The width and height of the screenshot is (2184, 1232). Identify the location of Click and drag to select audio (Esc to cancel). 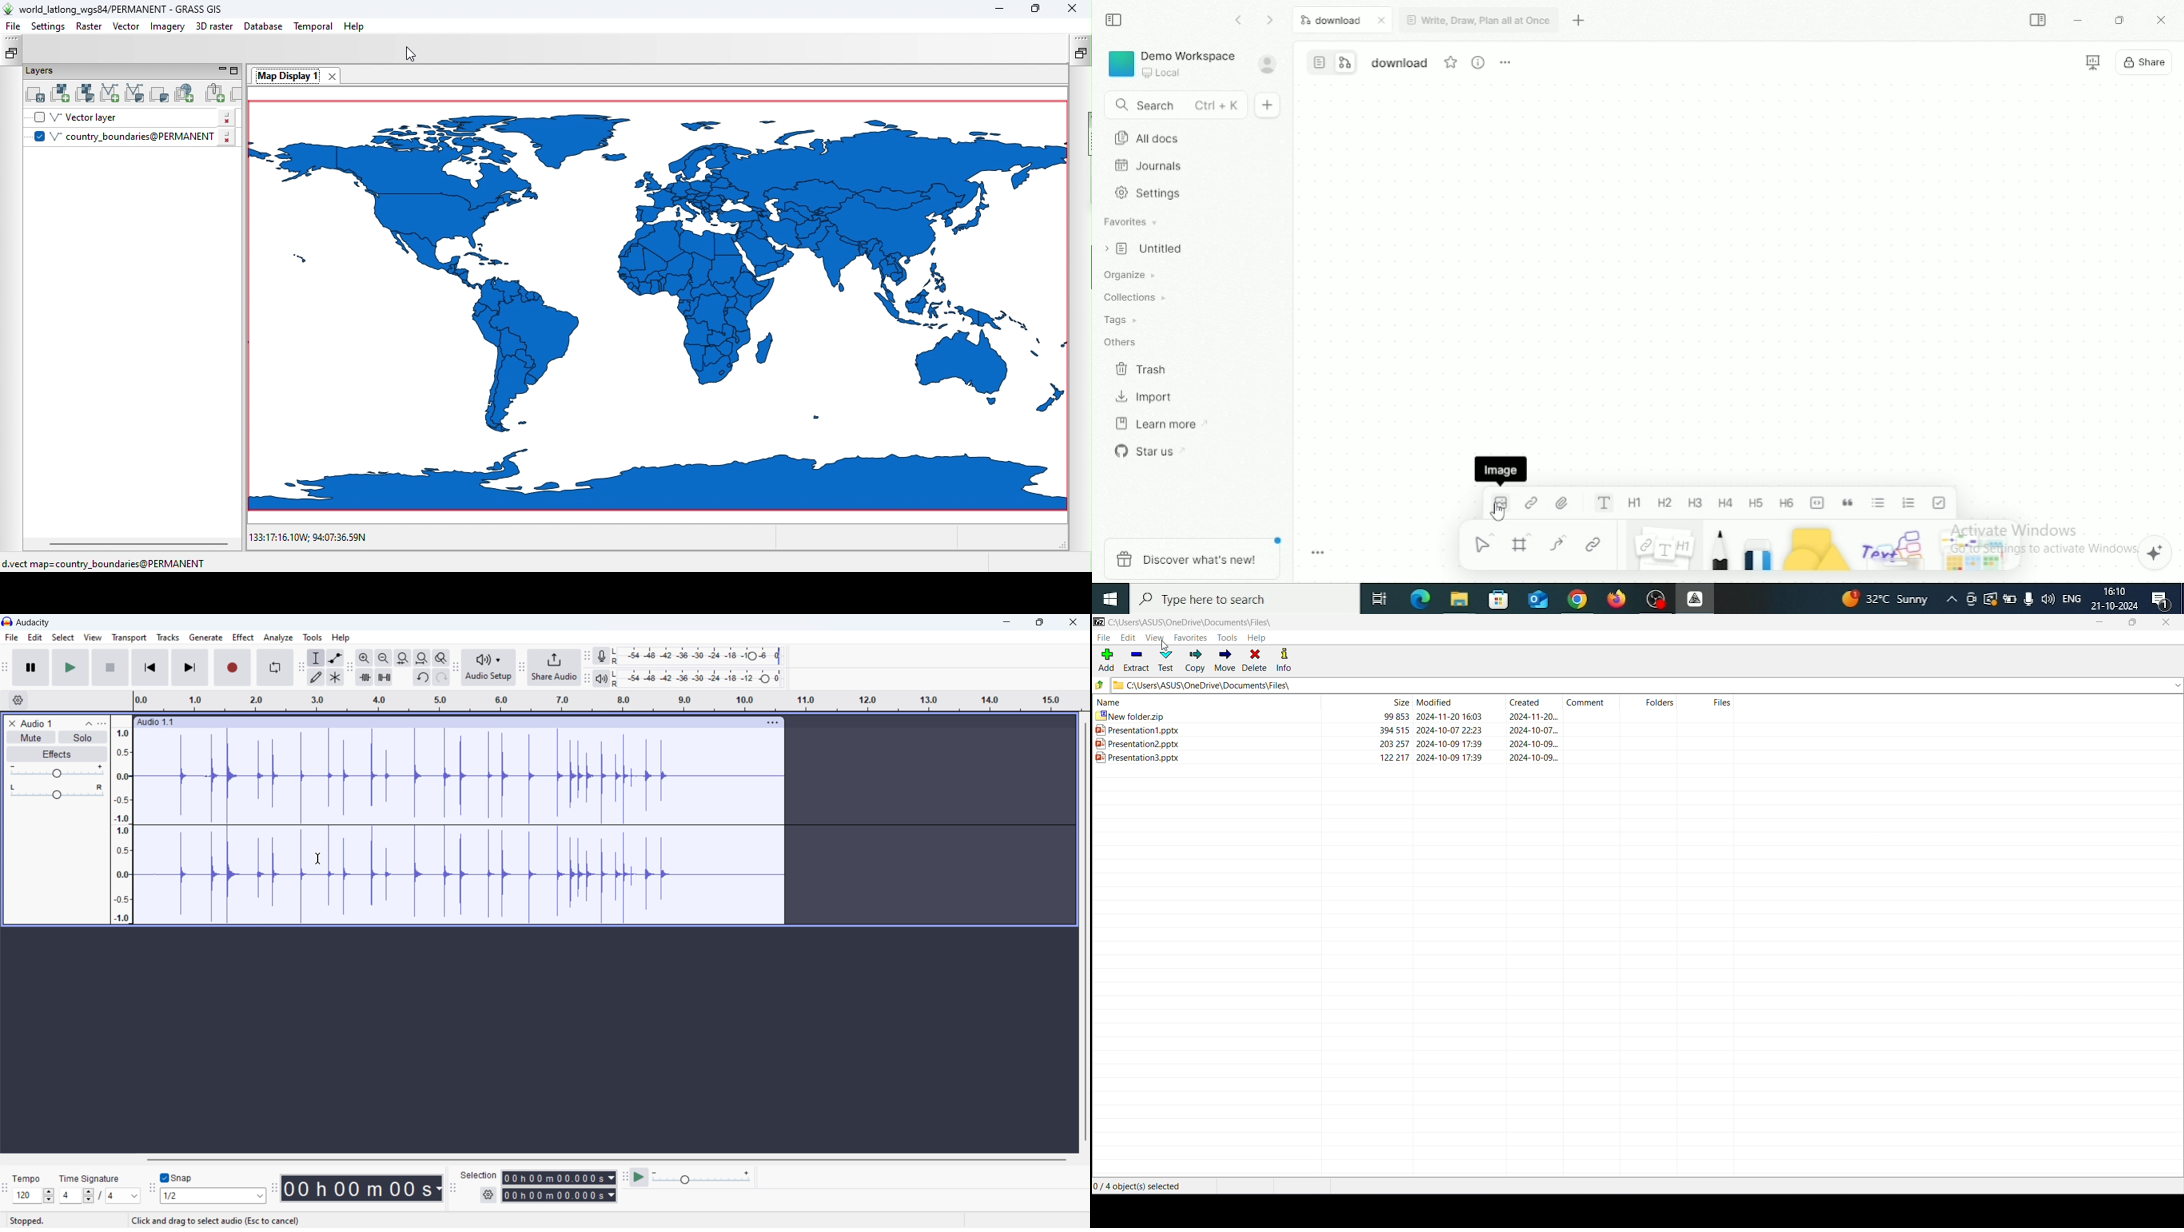
(215, 1221).